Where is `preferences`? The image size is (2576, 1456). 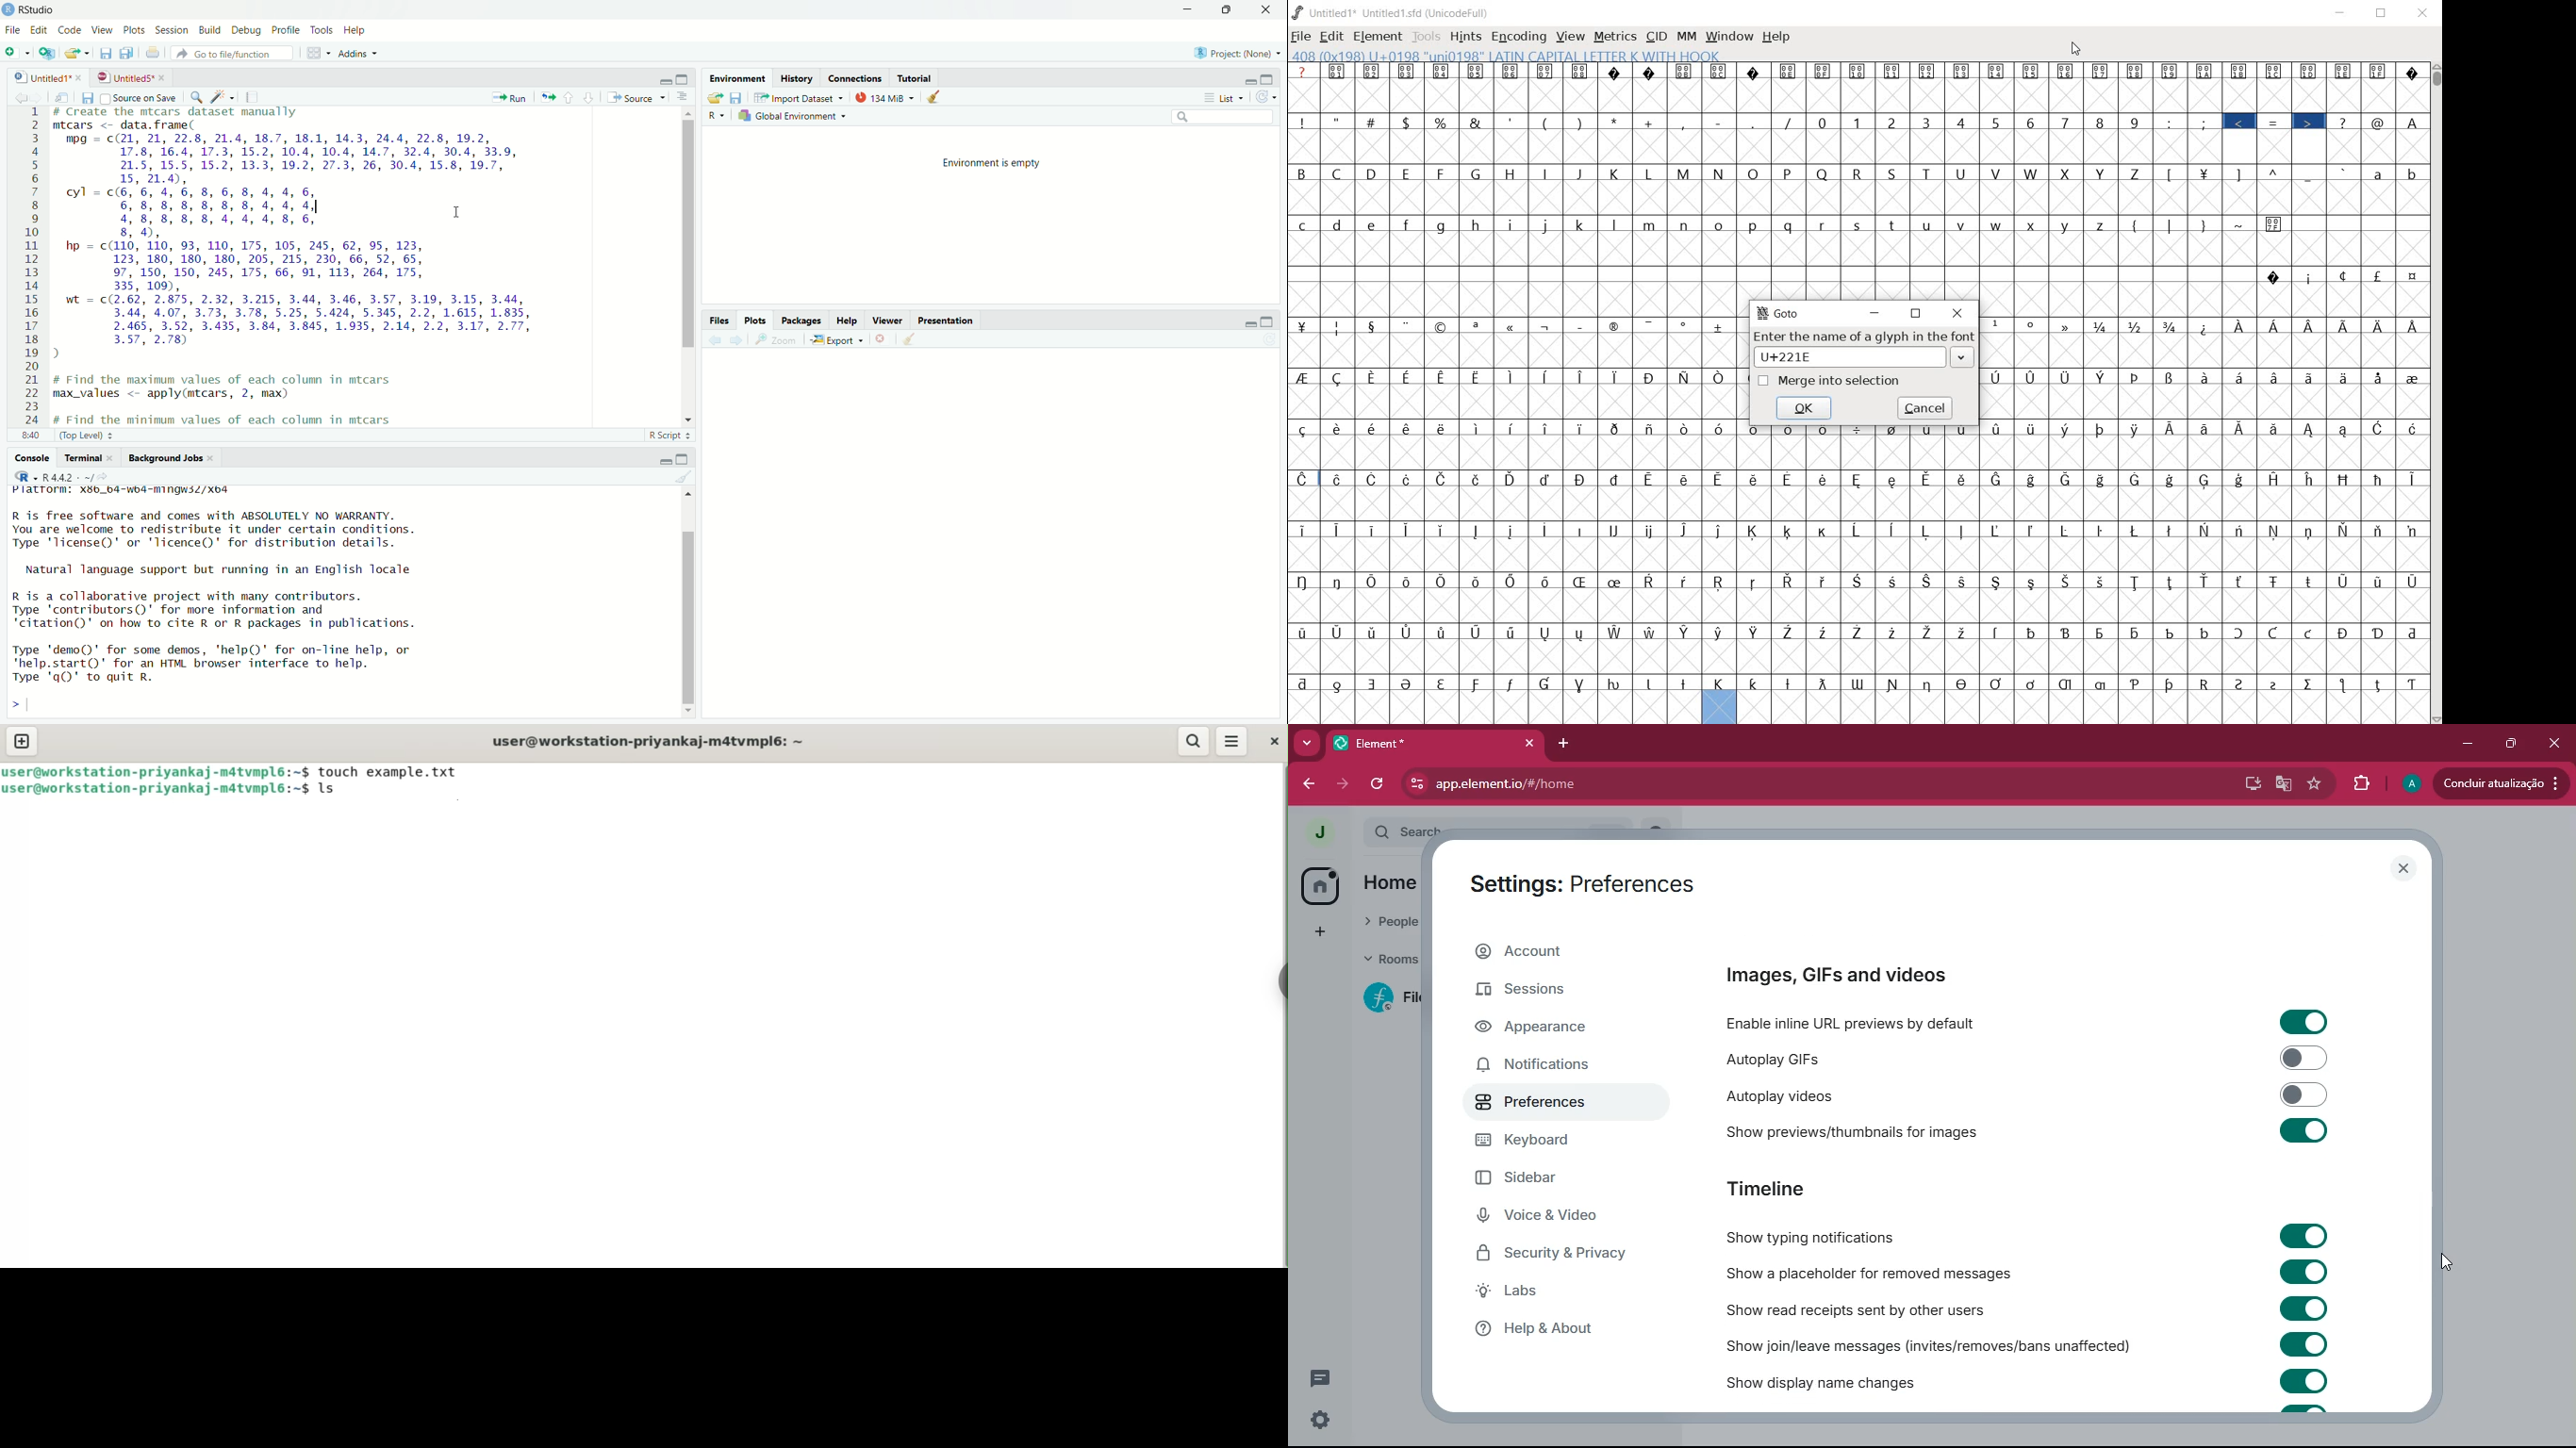
preferences is located at coordinates (1549, 1103).